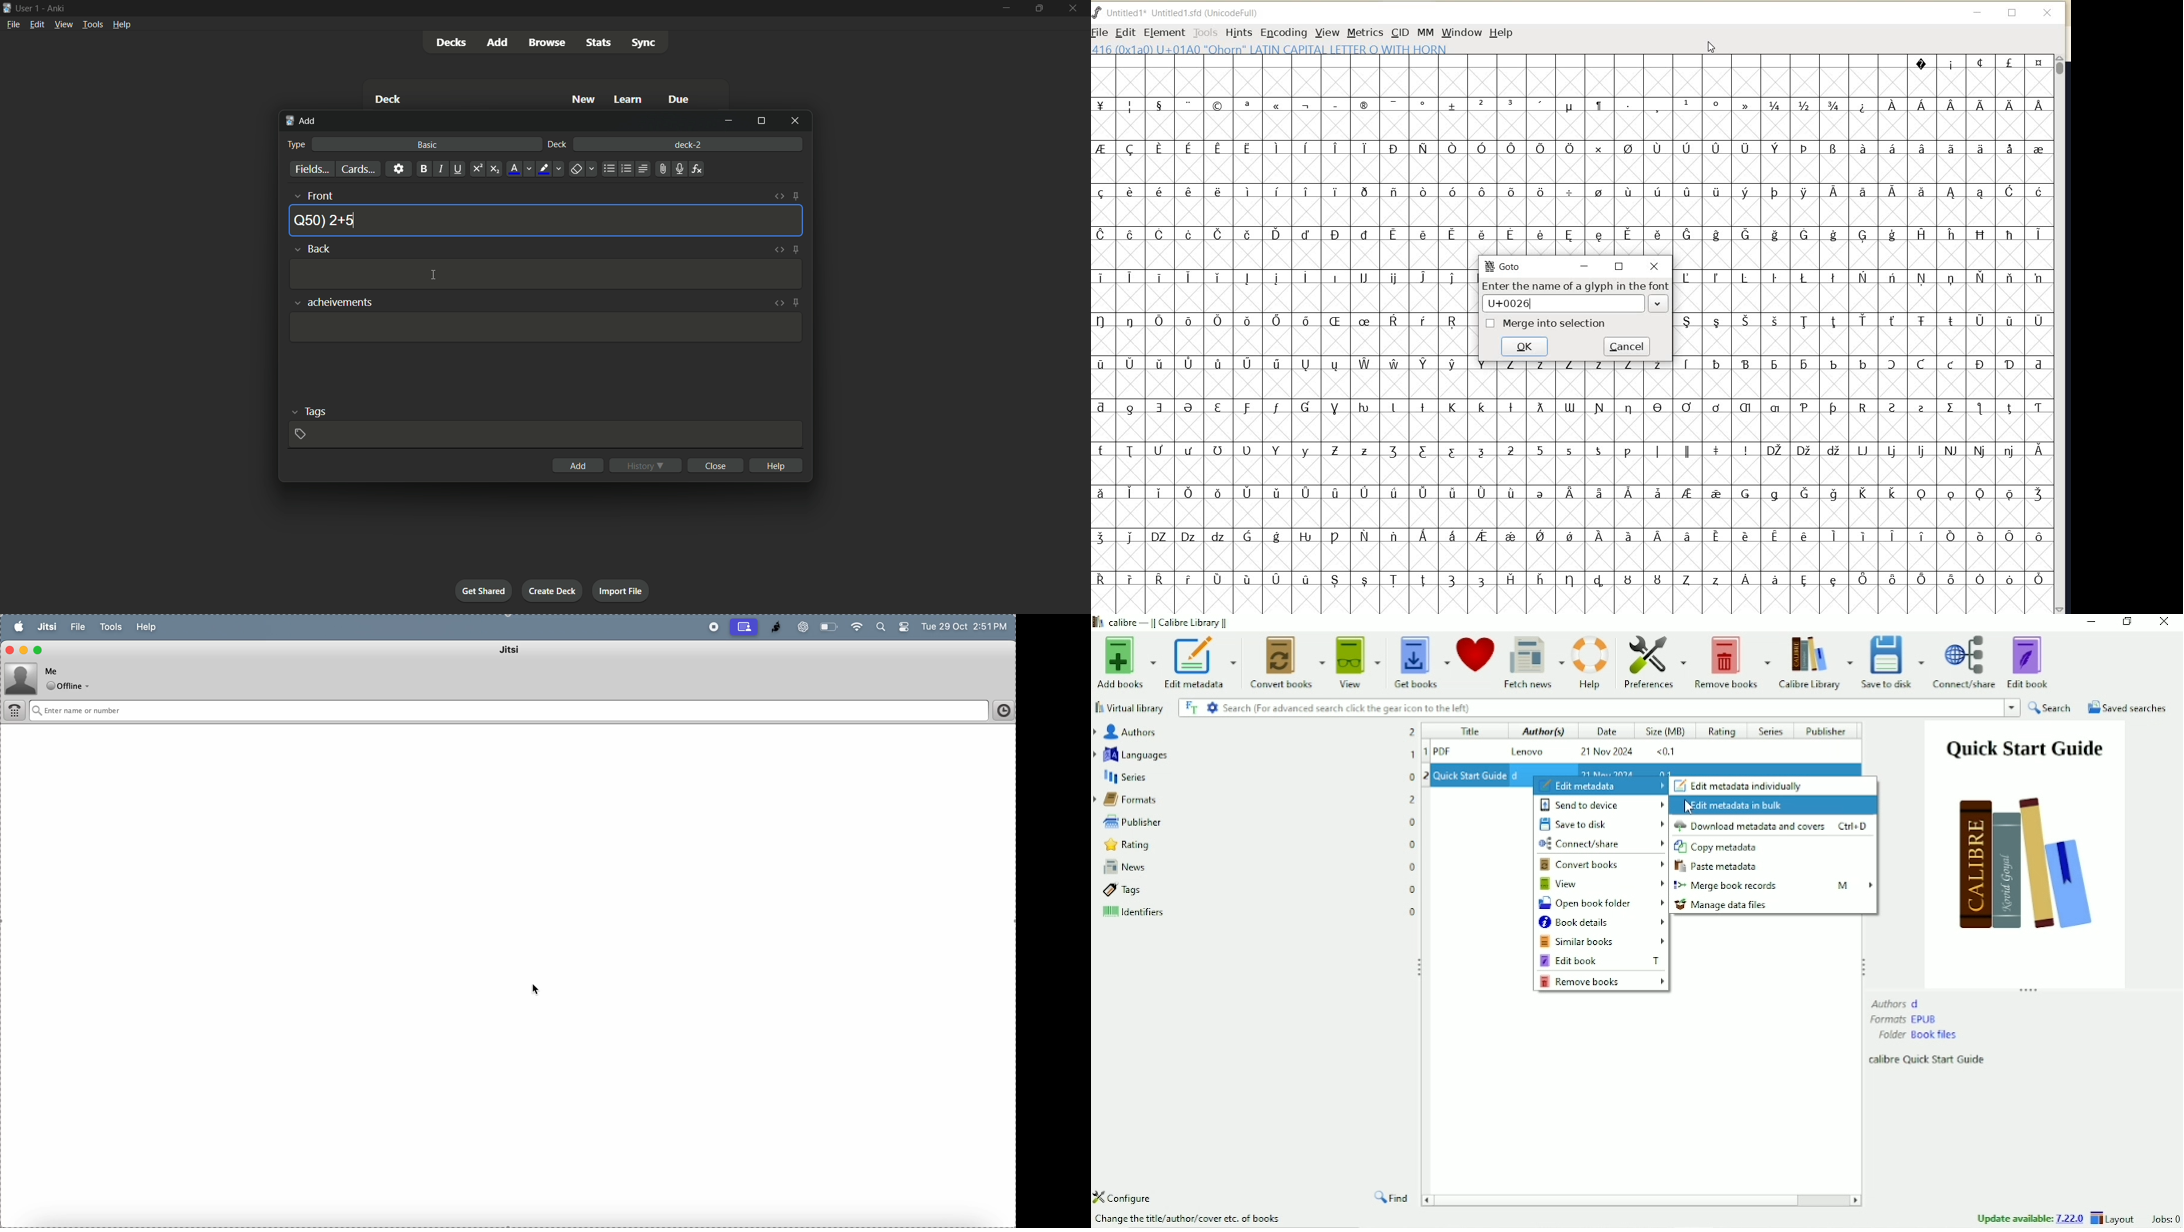 The height and width of the screenshot is (1232, 2184). Describe the element at coordinates (715, 465) in the screenshot. I see `close` at that location.